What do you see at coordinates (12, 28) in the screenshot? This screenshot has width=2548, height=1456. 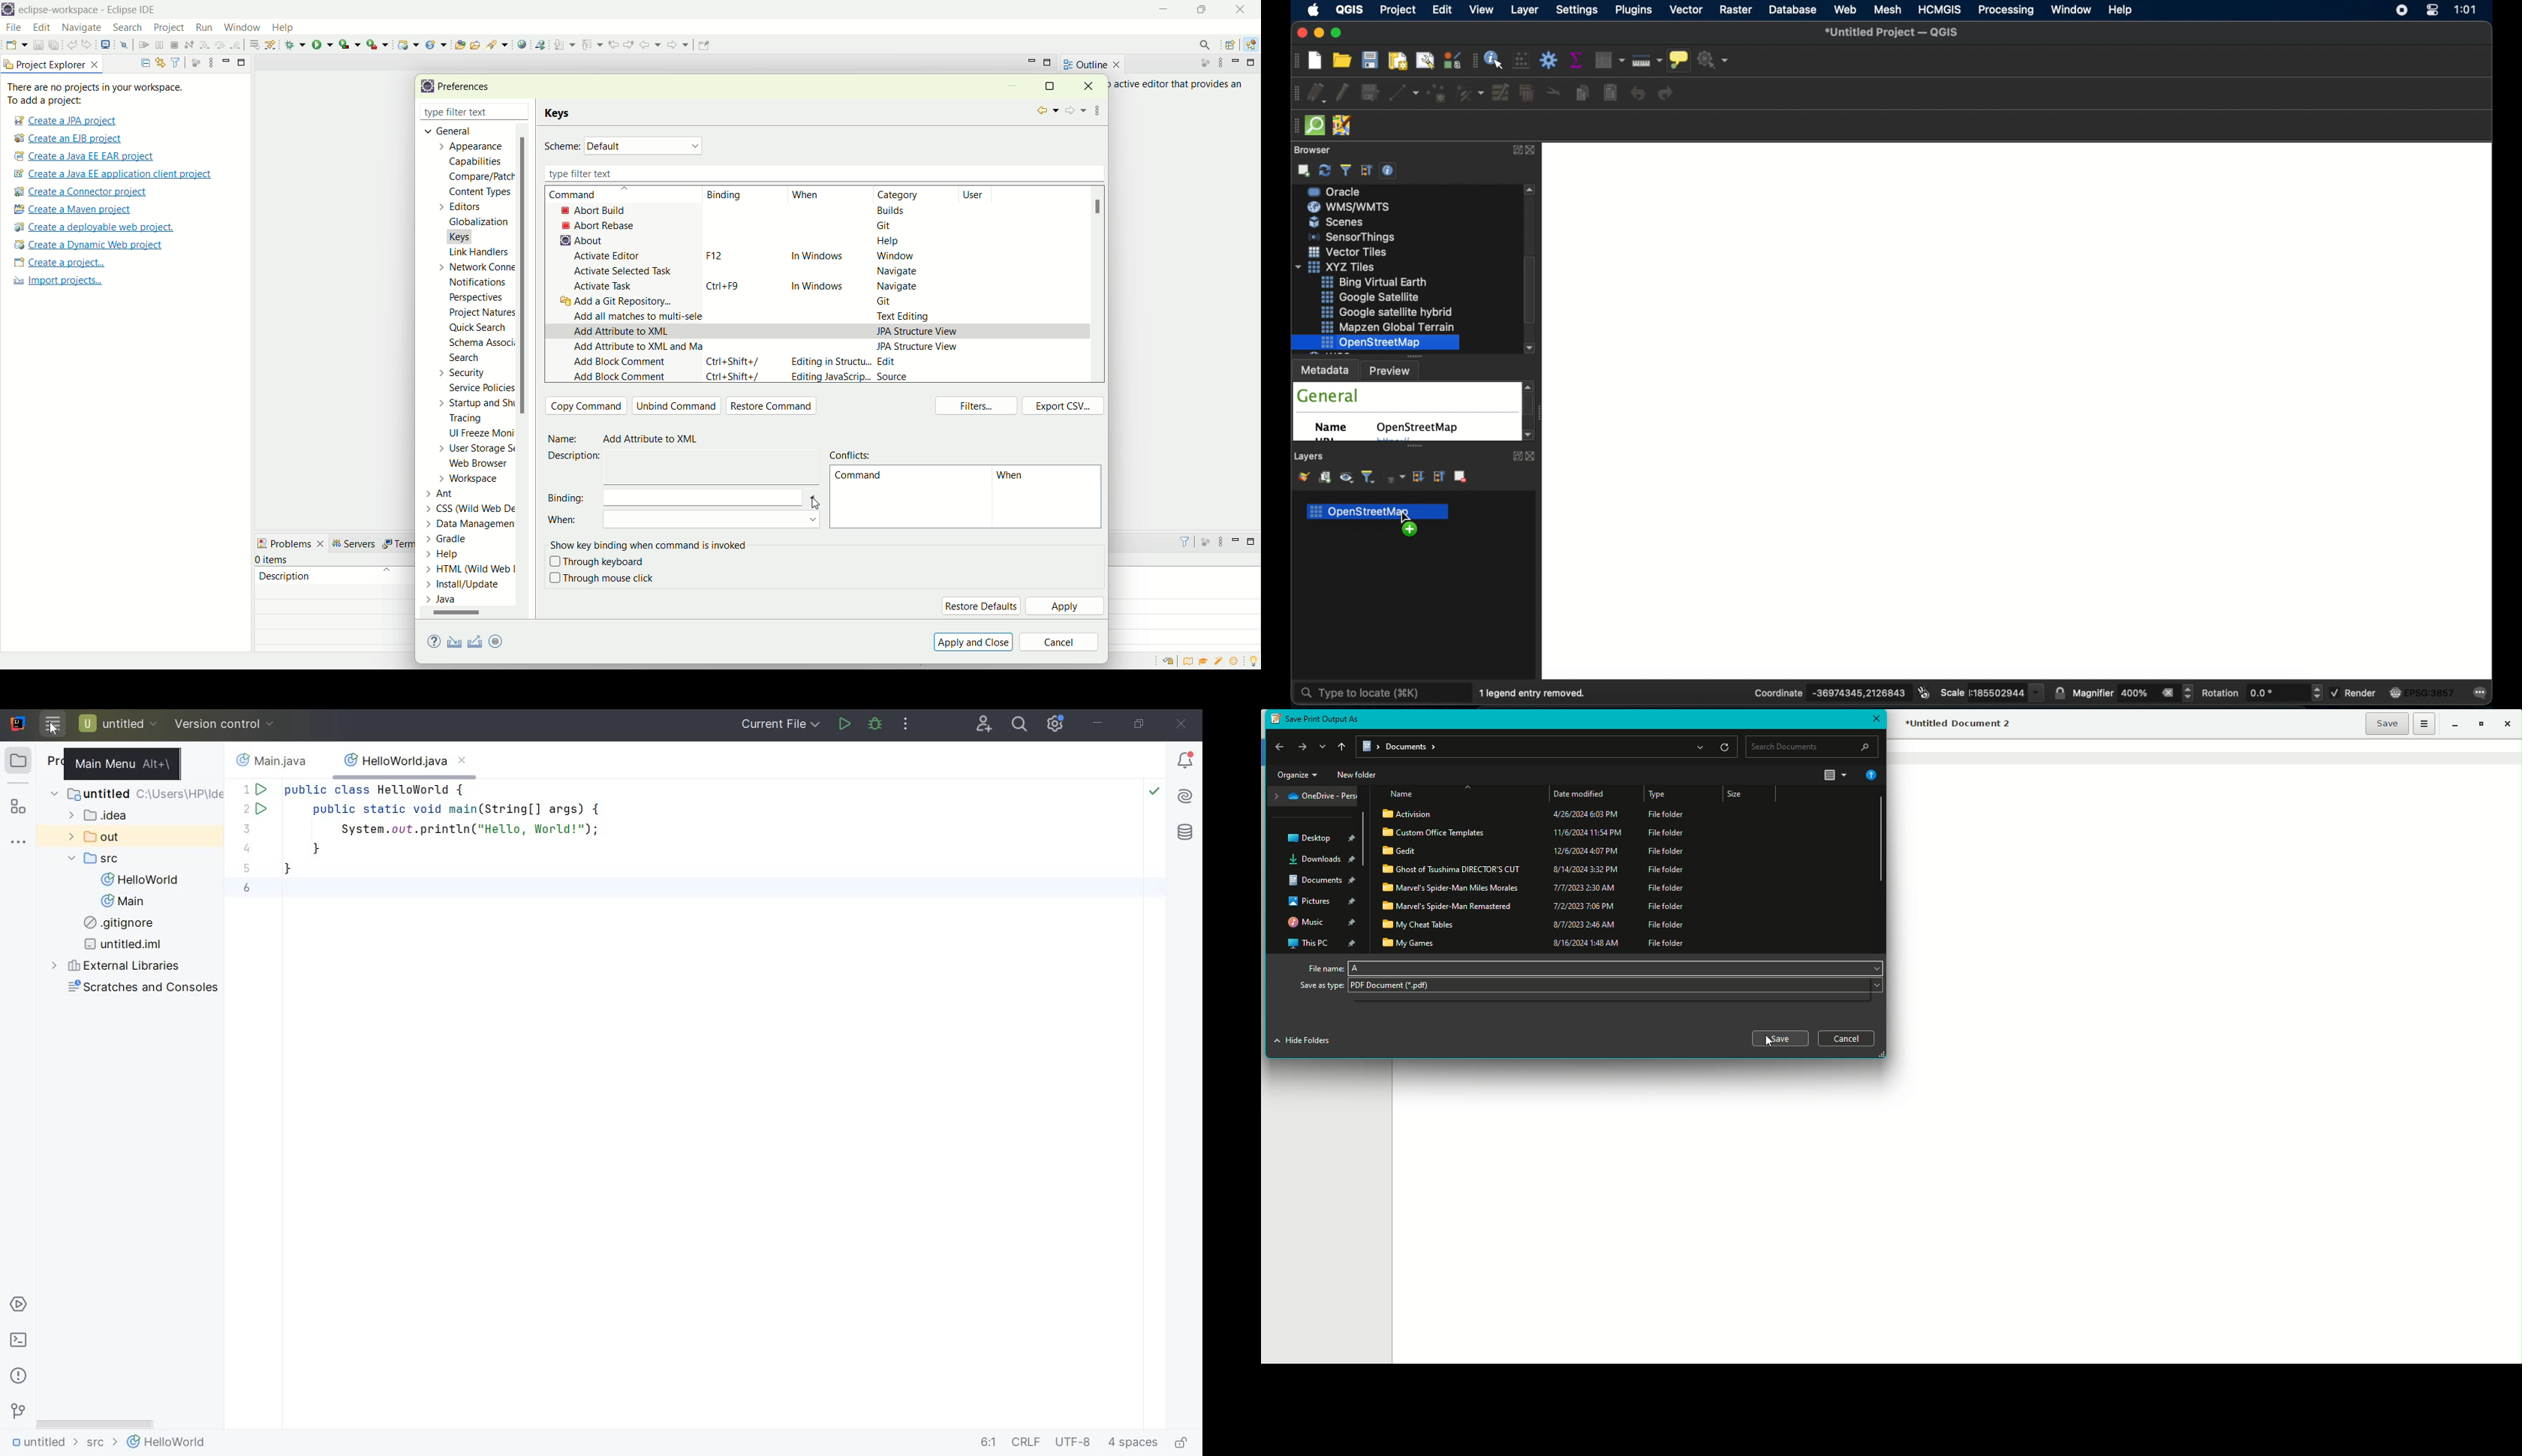 I see `file` at bounding box center [12, 28].